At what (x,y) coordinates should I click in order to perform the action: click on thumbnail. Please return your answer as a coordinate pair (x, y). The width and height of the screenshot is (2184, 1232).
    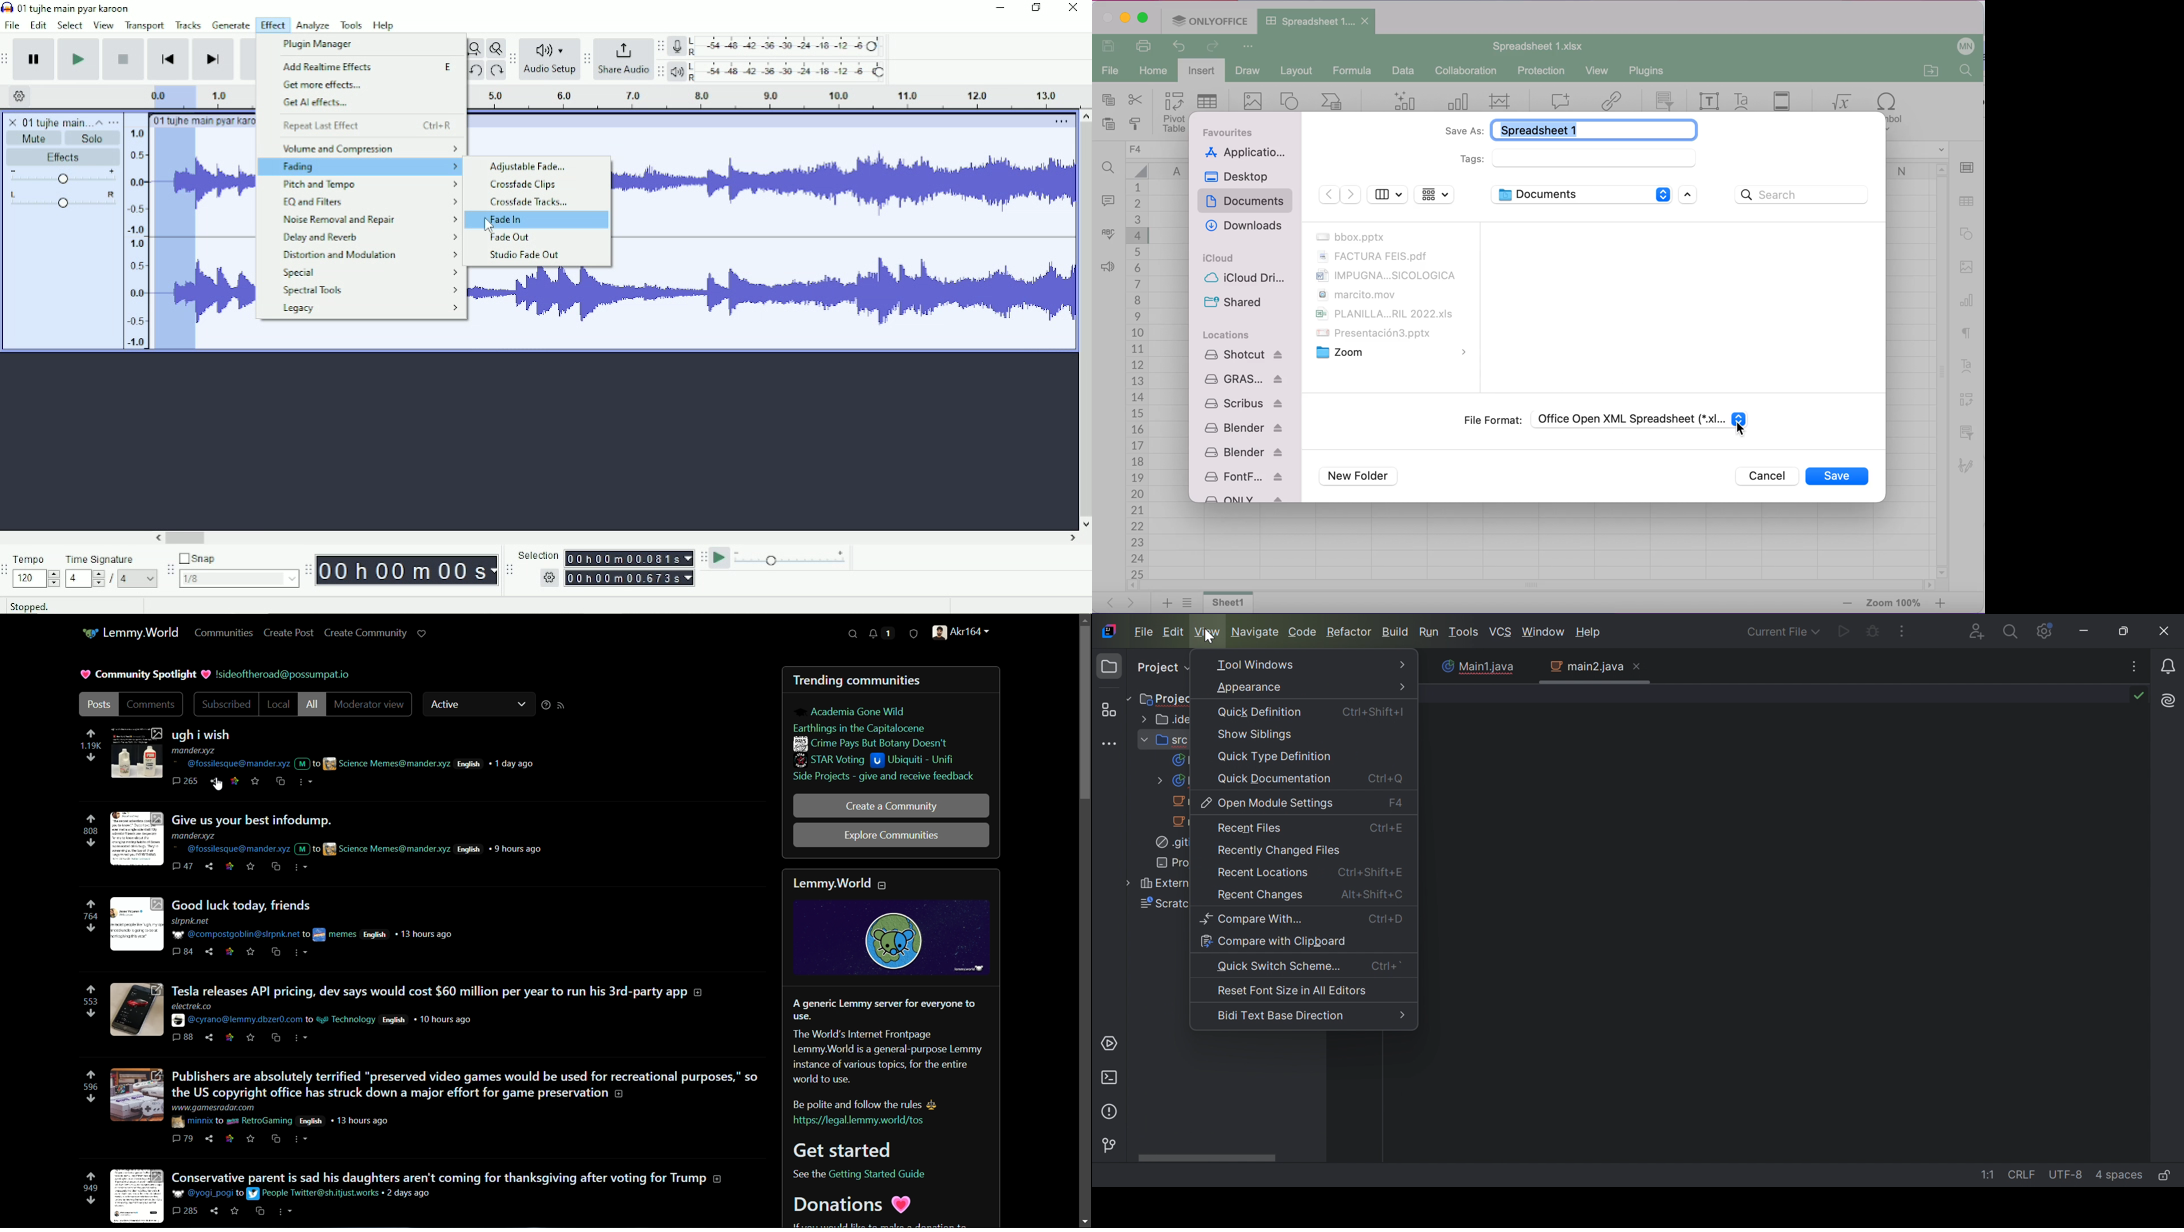
    Looking at the image, I should click on (138, 836).